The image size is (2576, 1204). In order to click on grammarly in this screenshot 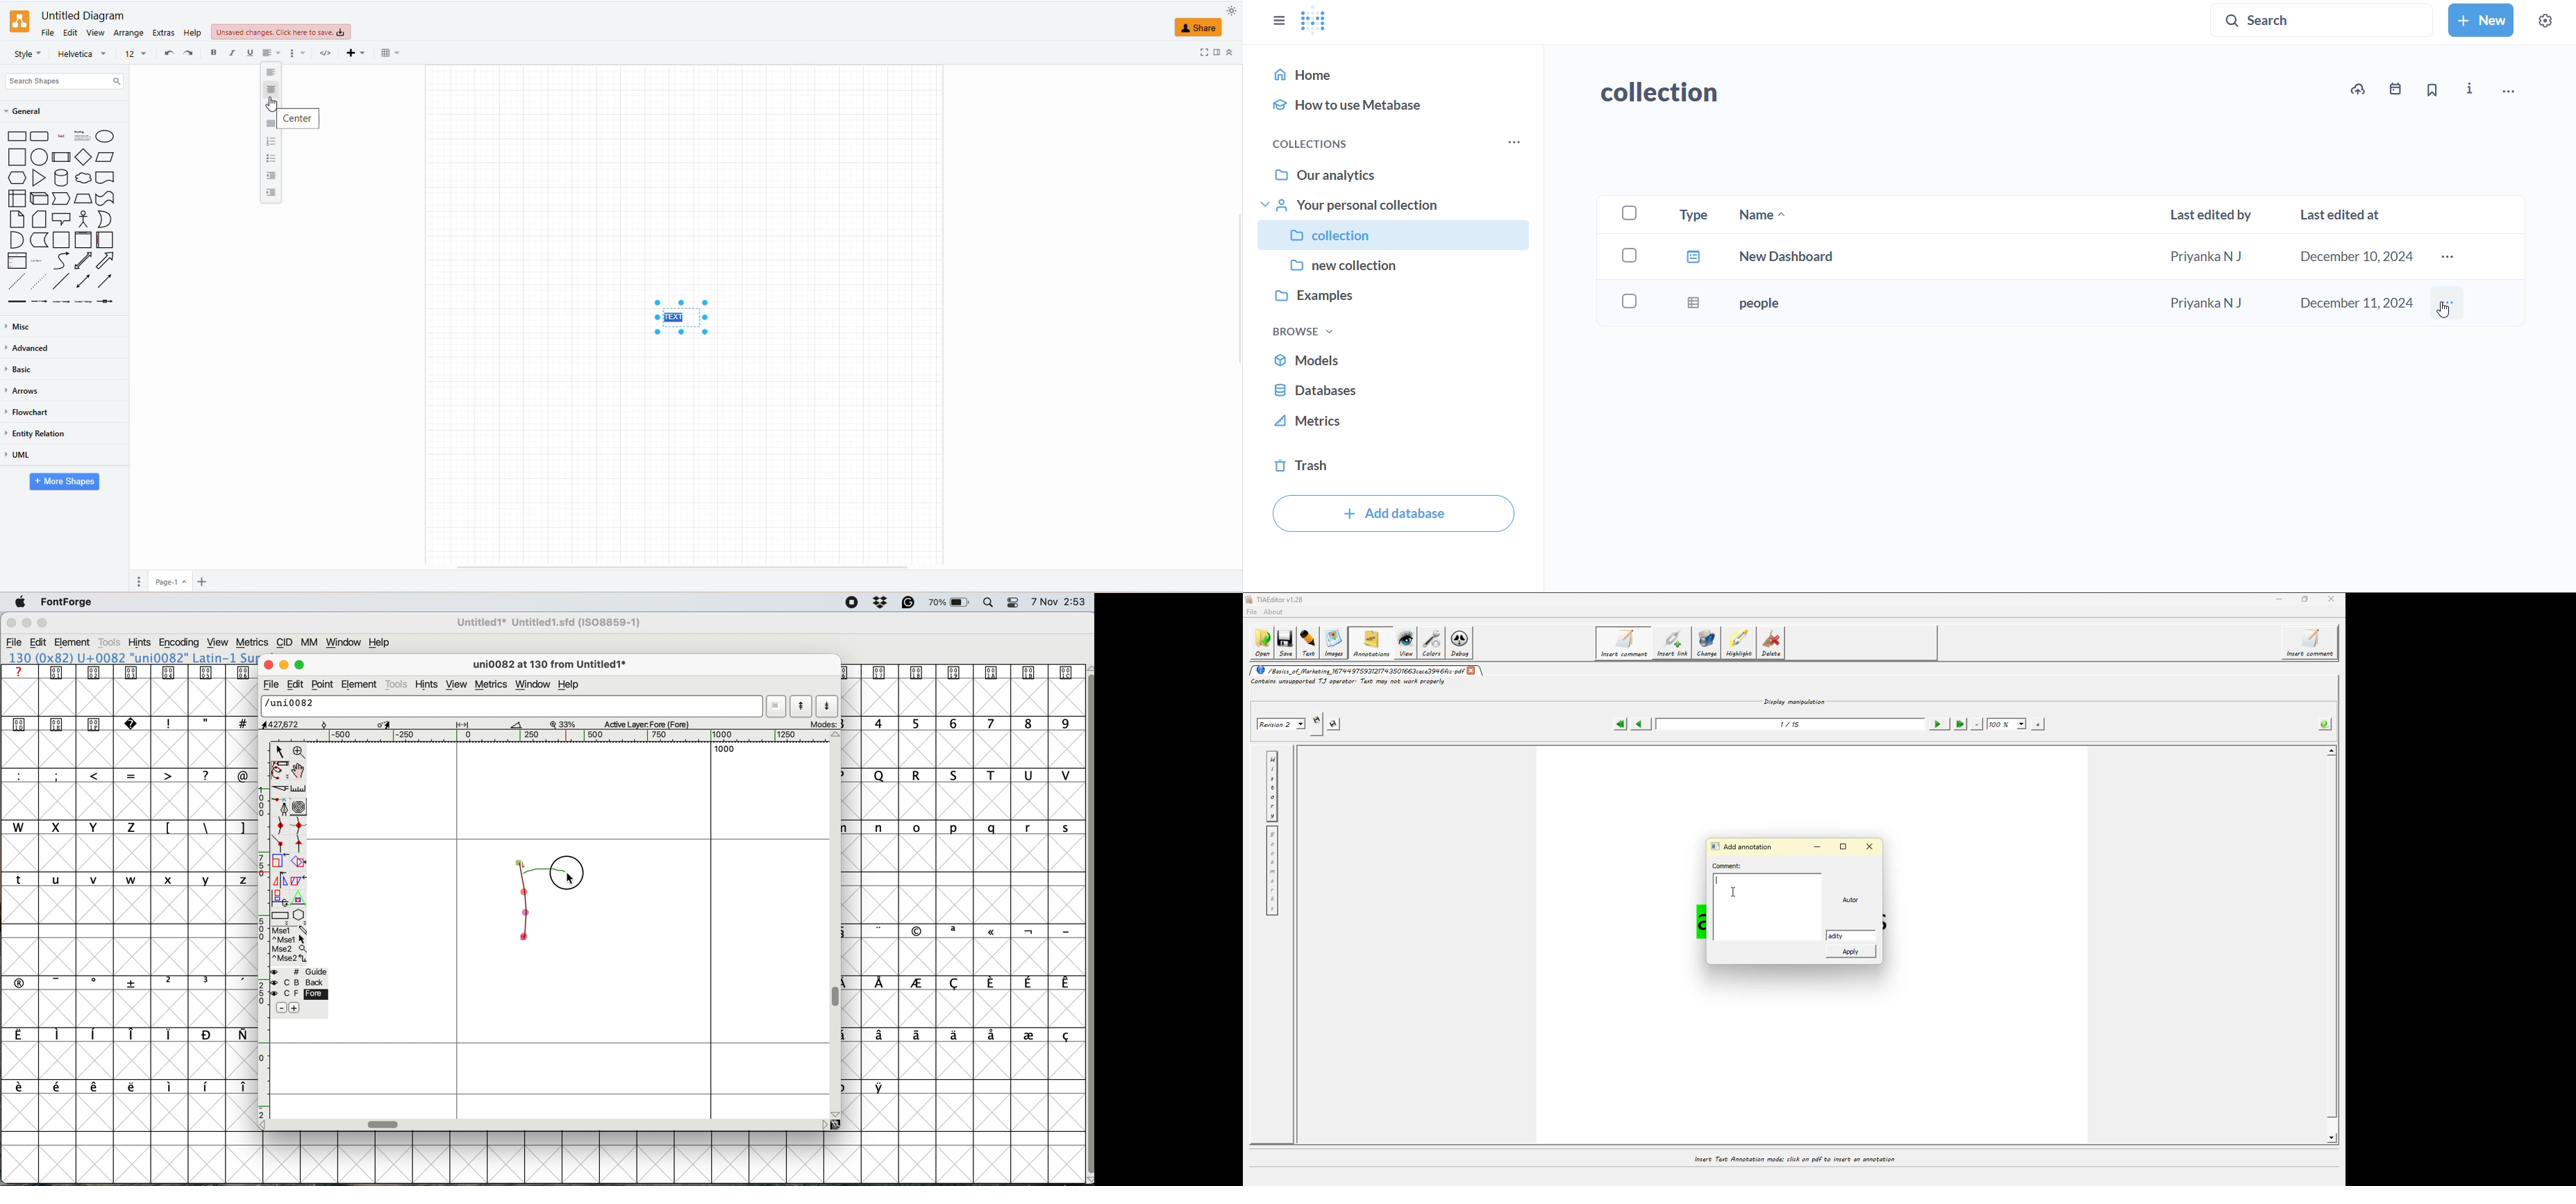, I will do `click(908, 602)`.